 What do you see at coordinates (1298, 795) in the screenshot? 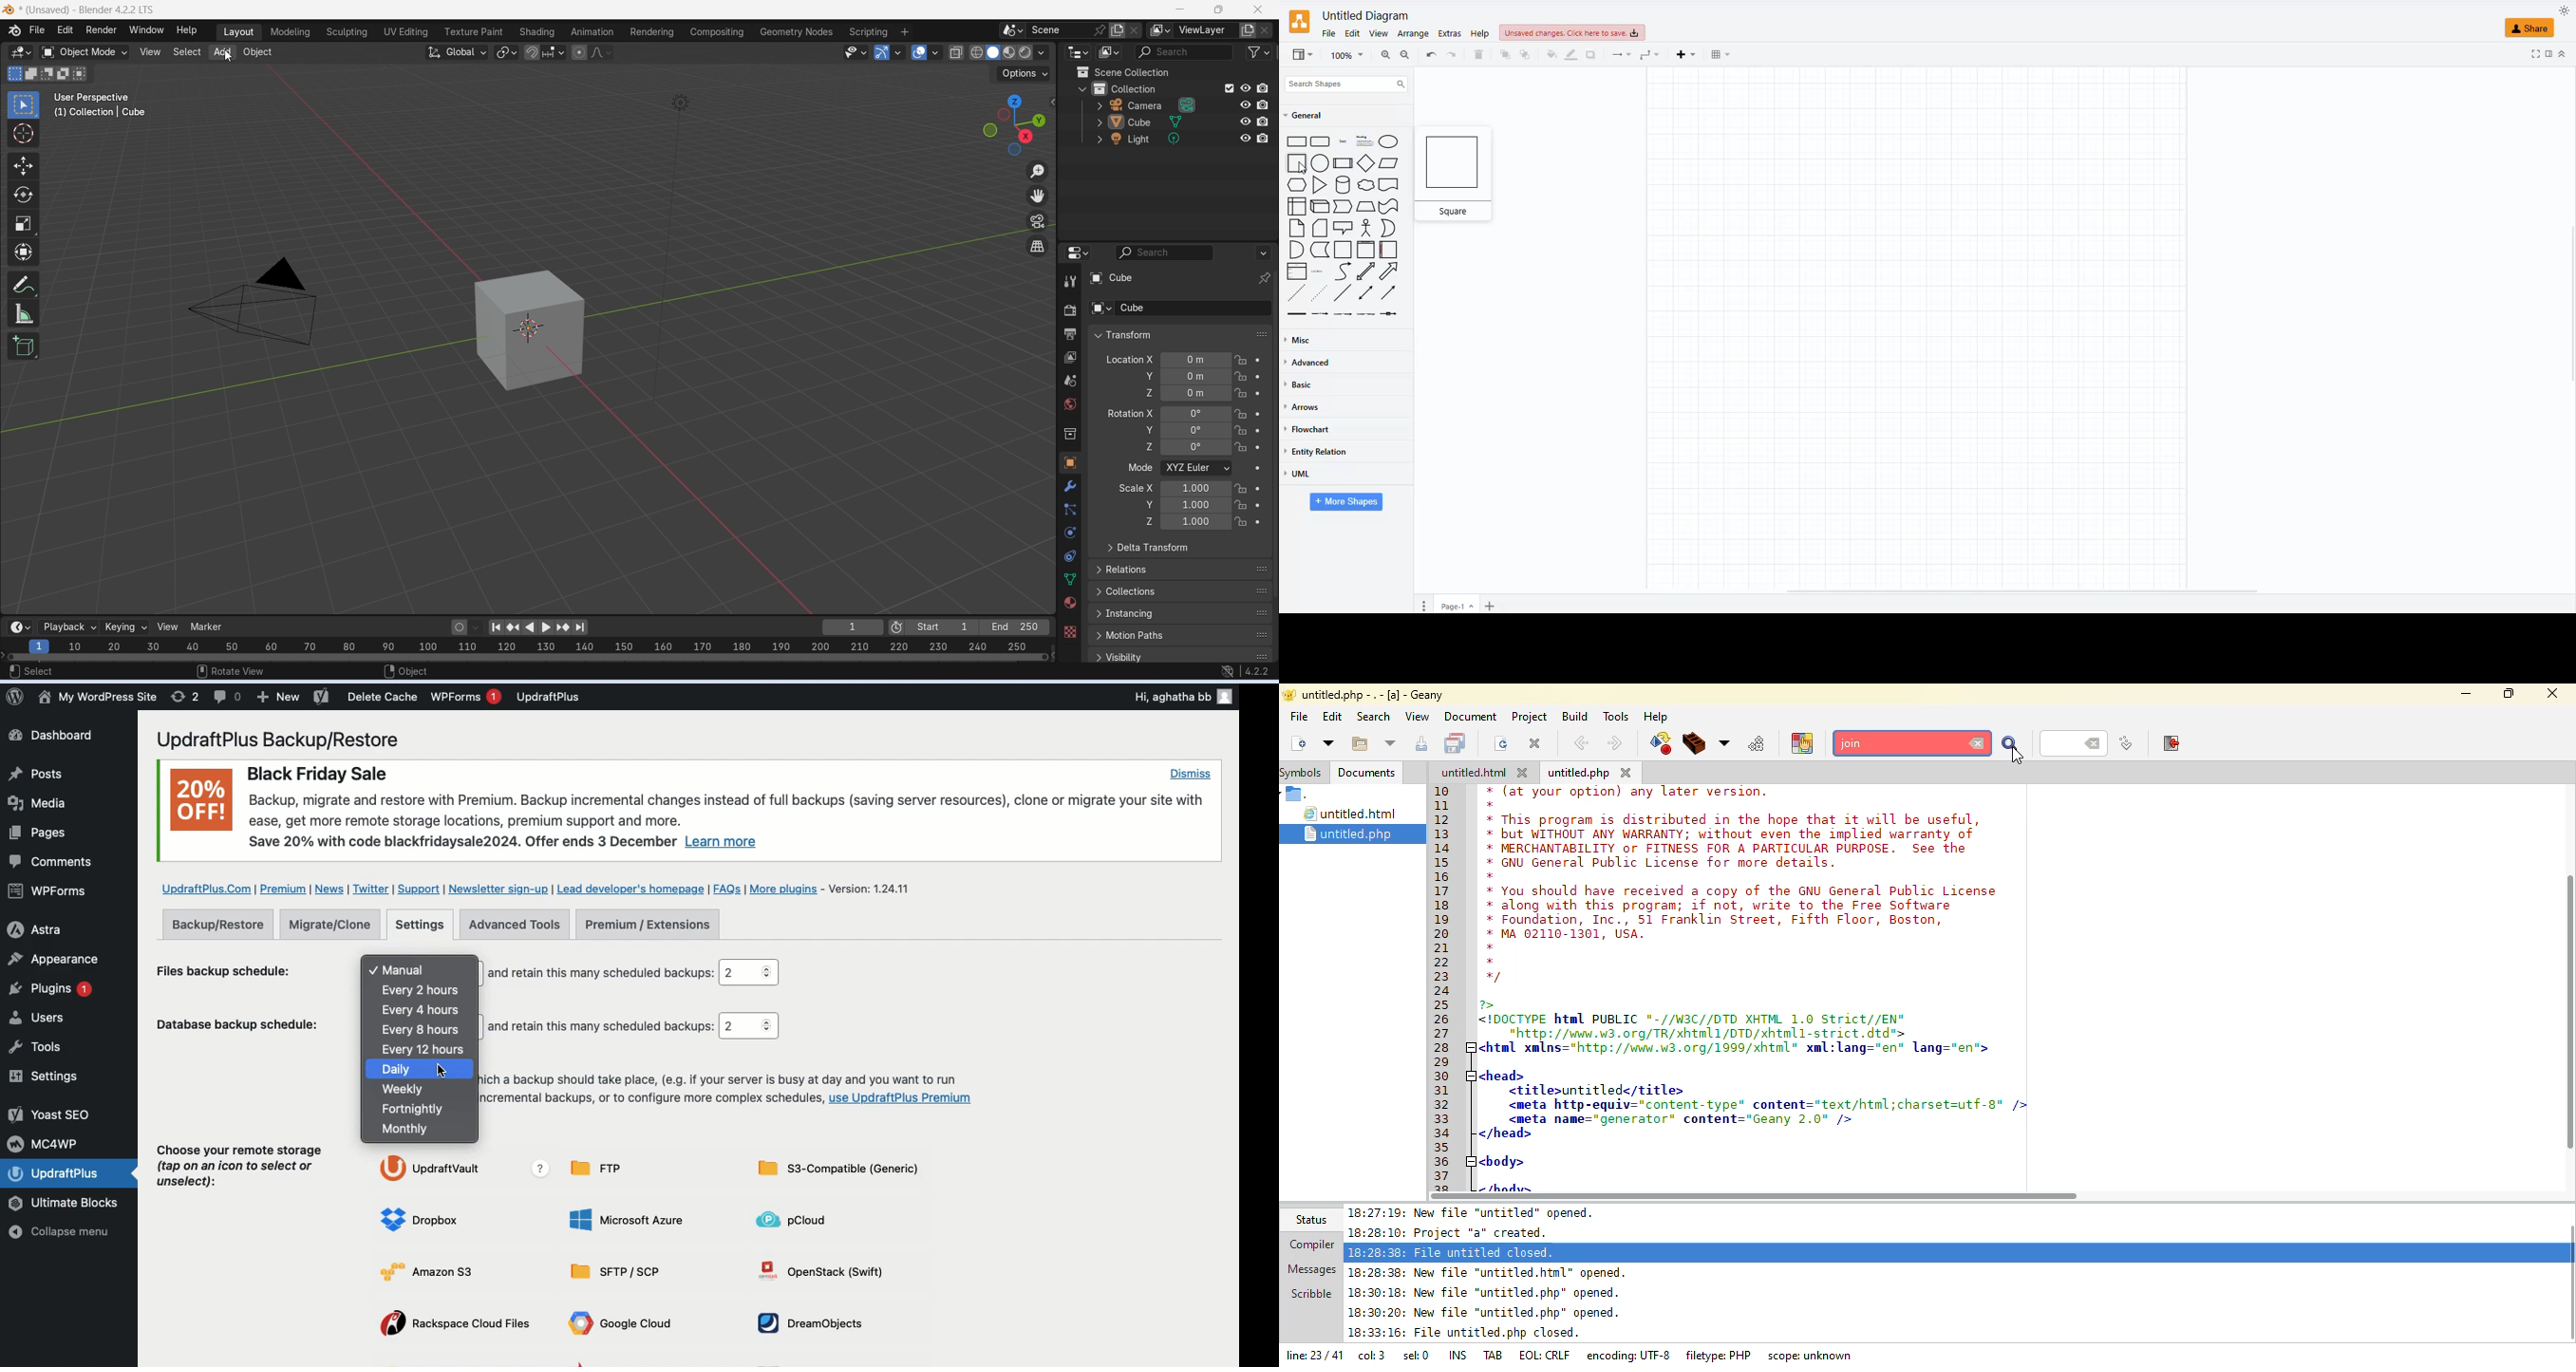
I see `File` at bounding box center [1298, 795].